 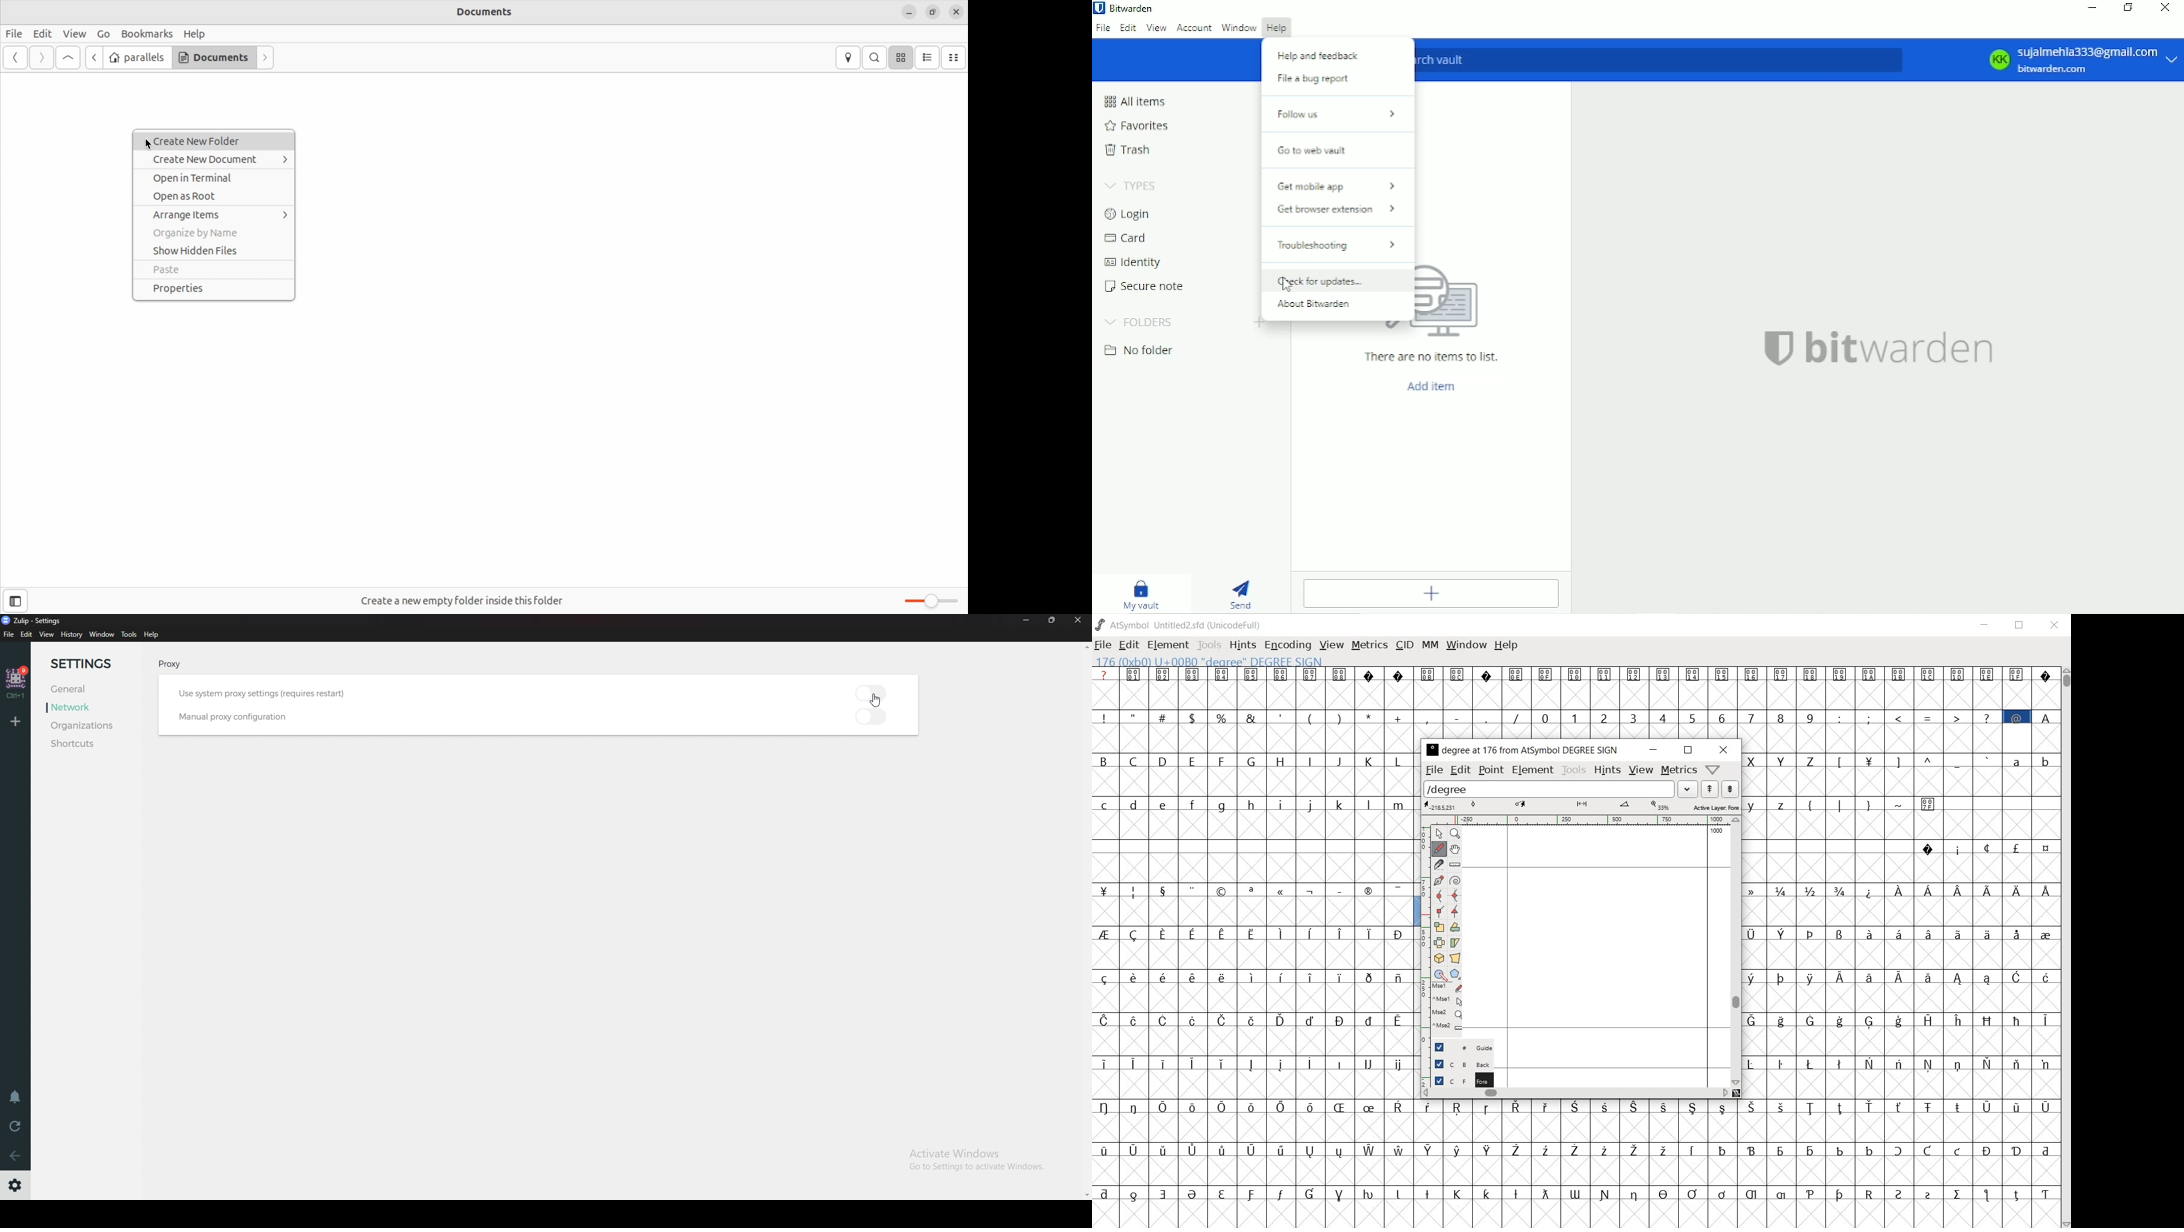 I want to click on Documents, so click(x=214, y=58).